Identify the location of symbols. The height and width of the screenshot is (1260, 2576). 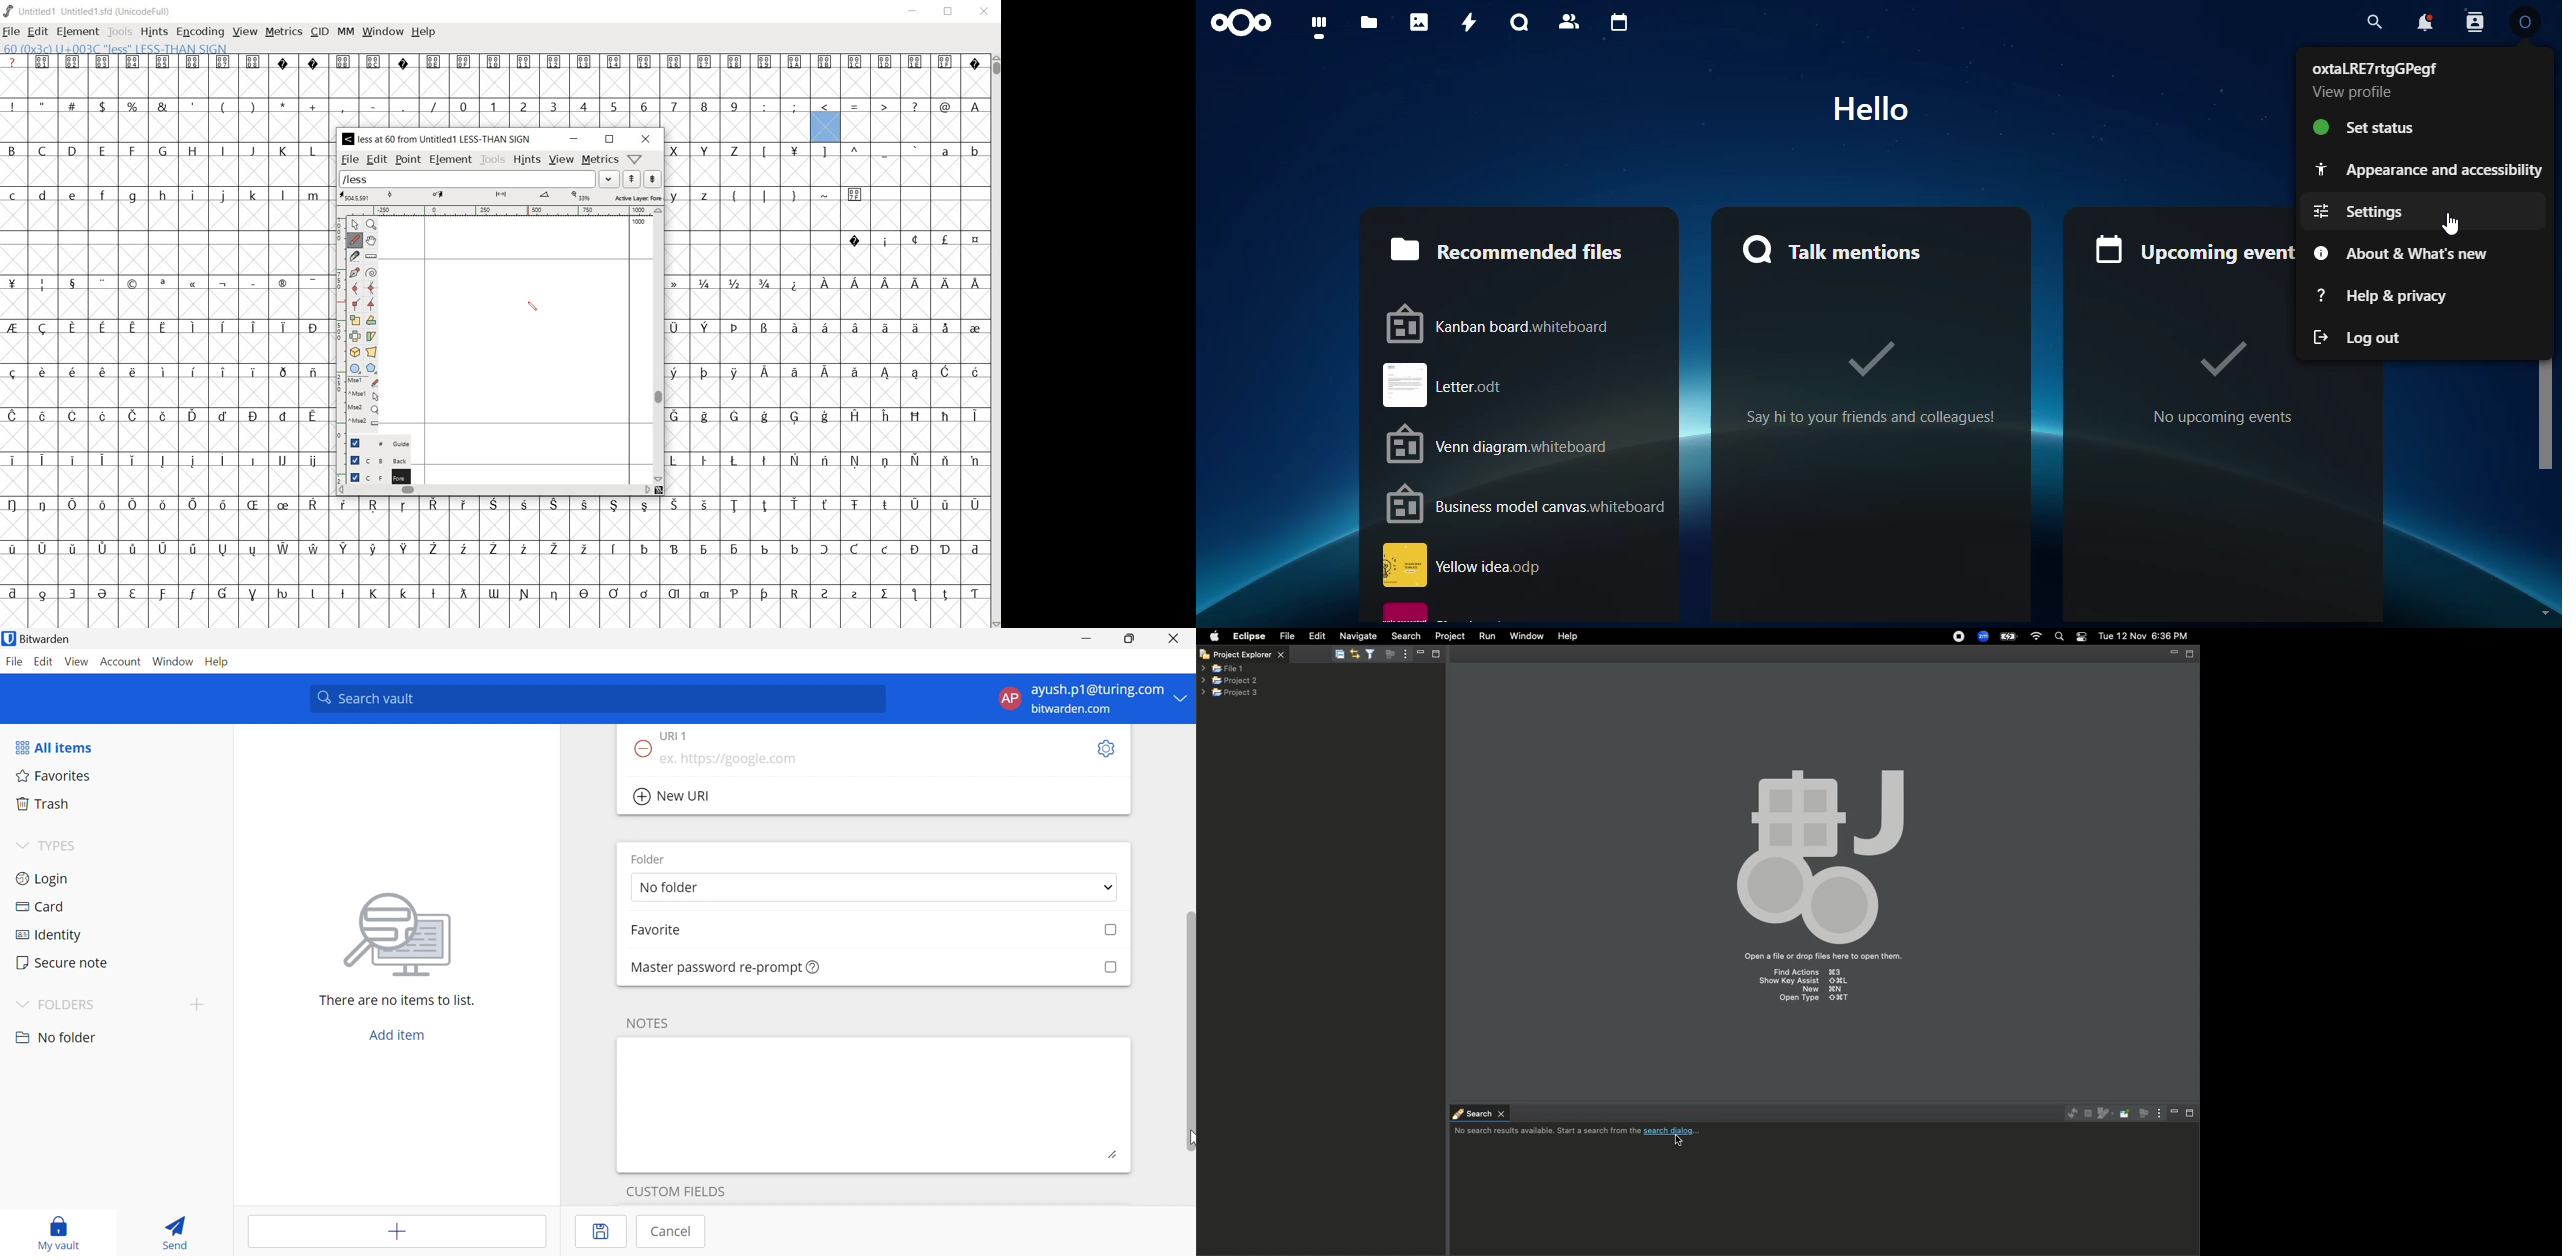
(171, 281).